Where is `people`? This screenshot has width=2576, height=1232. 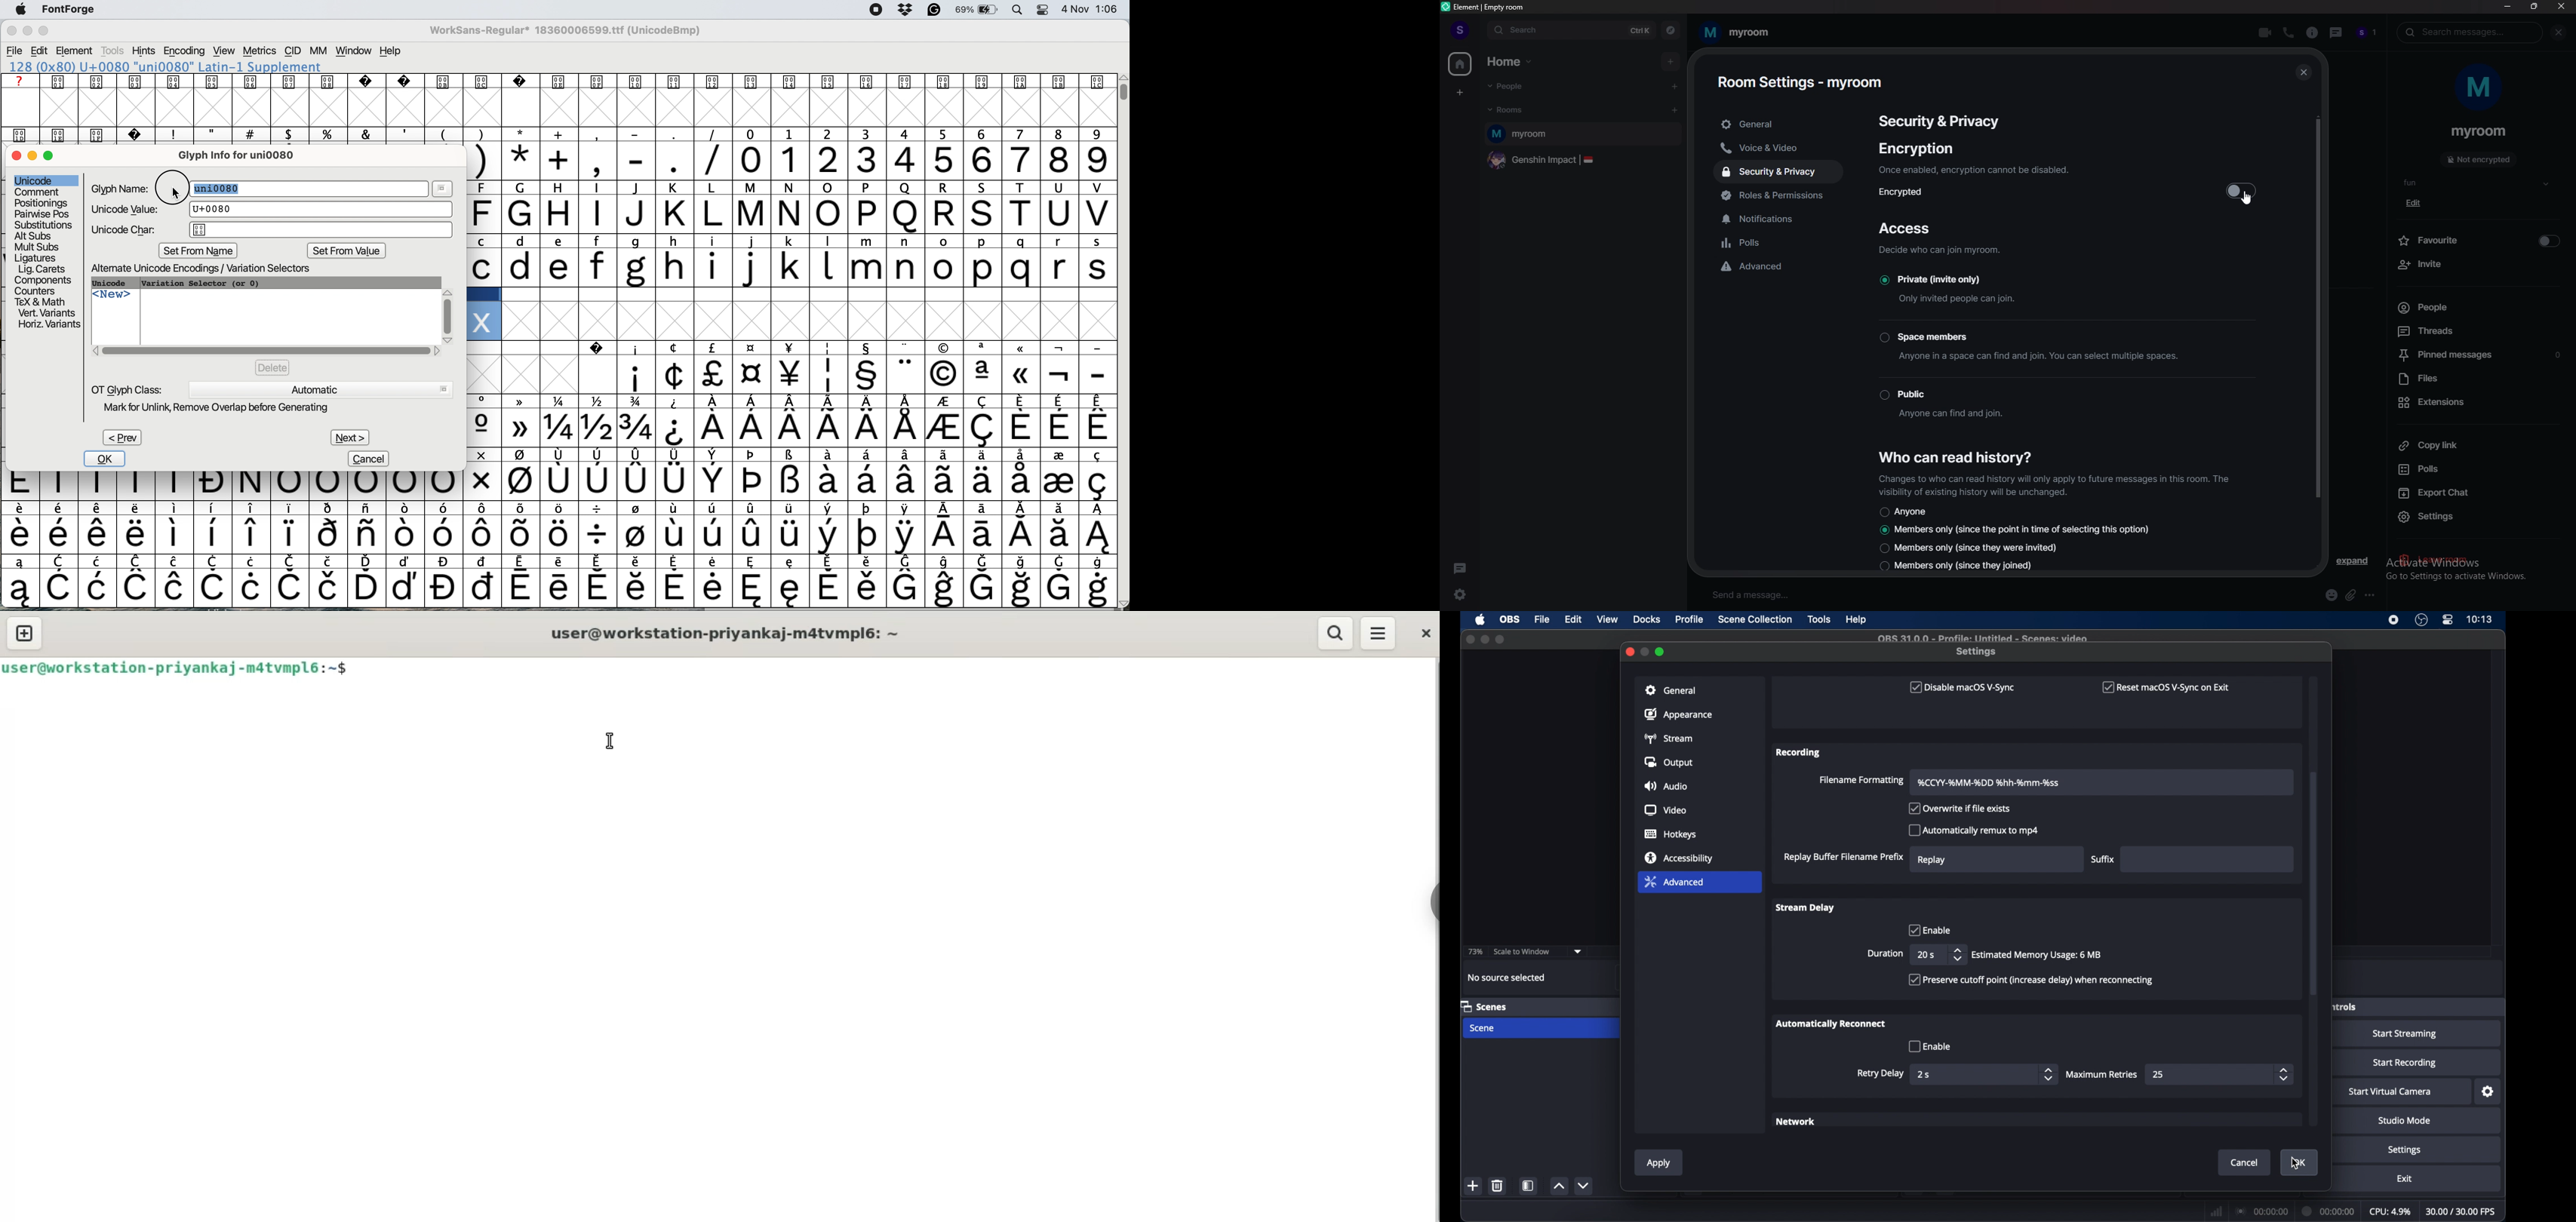
people is located at coordinates (2369, 33).